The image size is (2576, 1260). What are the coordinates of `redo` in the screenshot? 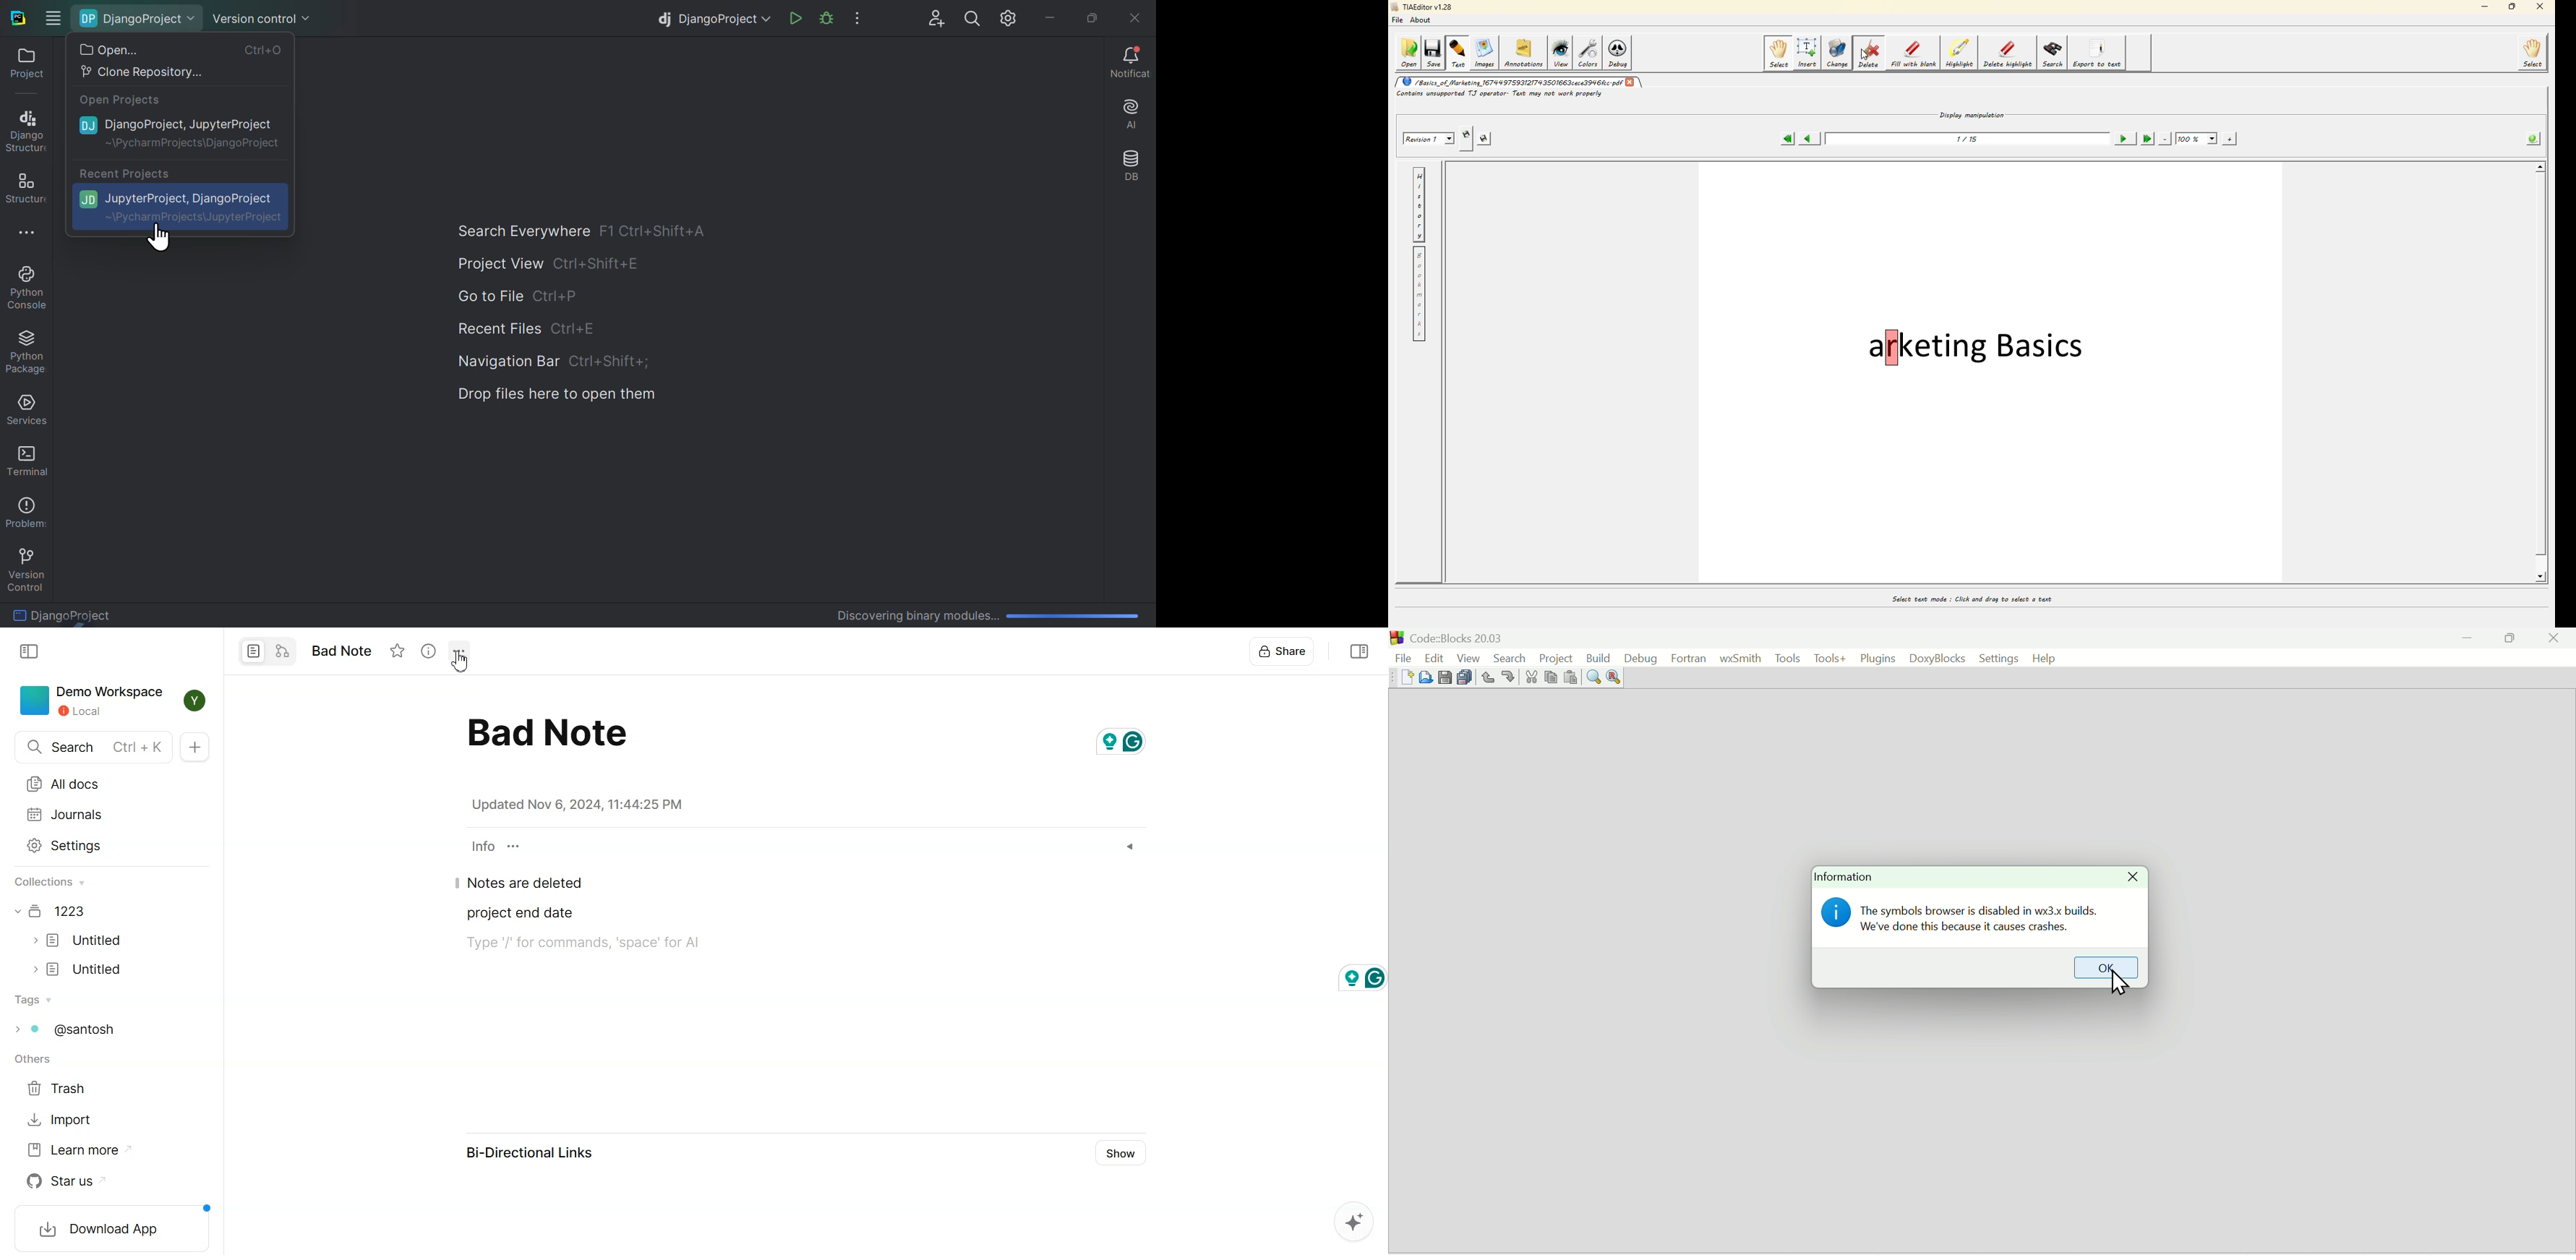 It's located at (1509, 678).